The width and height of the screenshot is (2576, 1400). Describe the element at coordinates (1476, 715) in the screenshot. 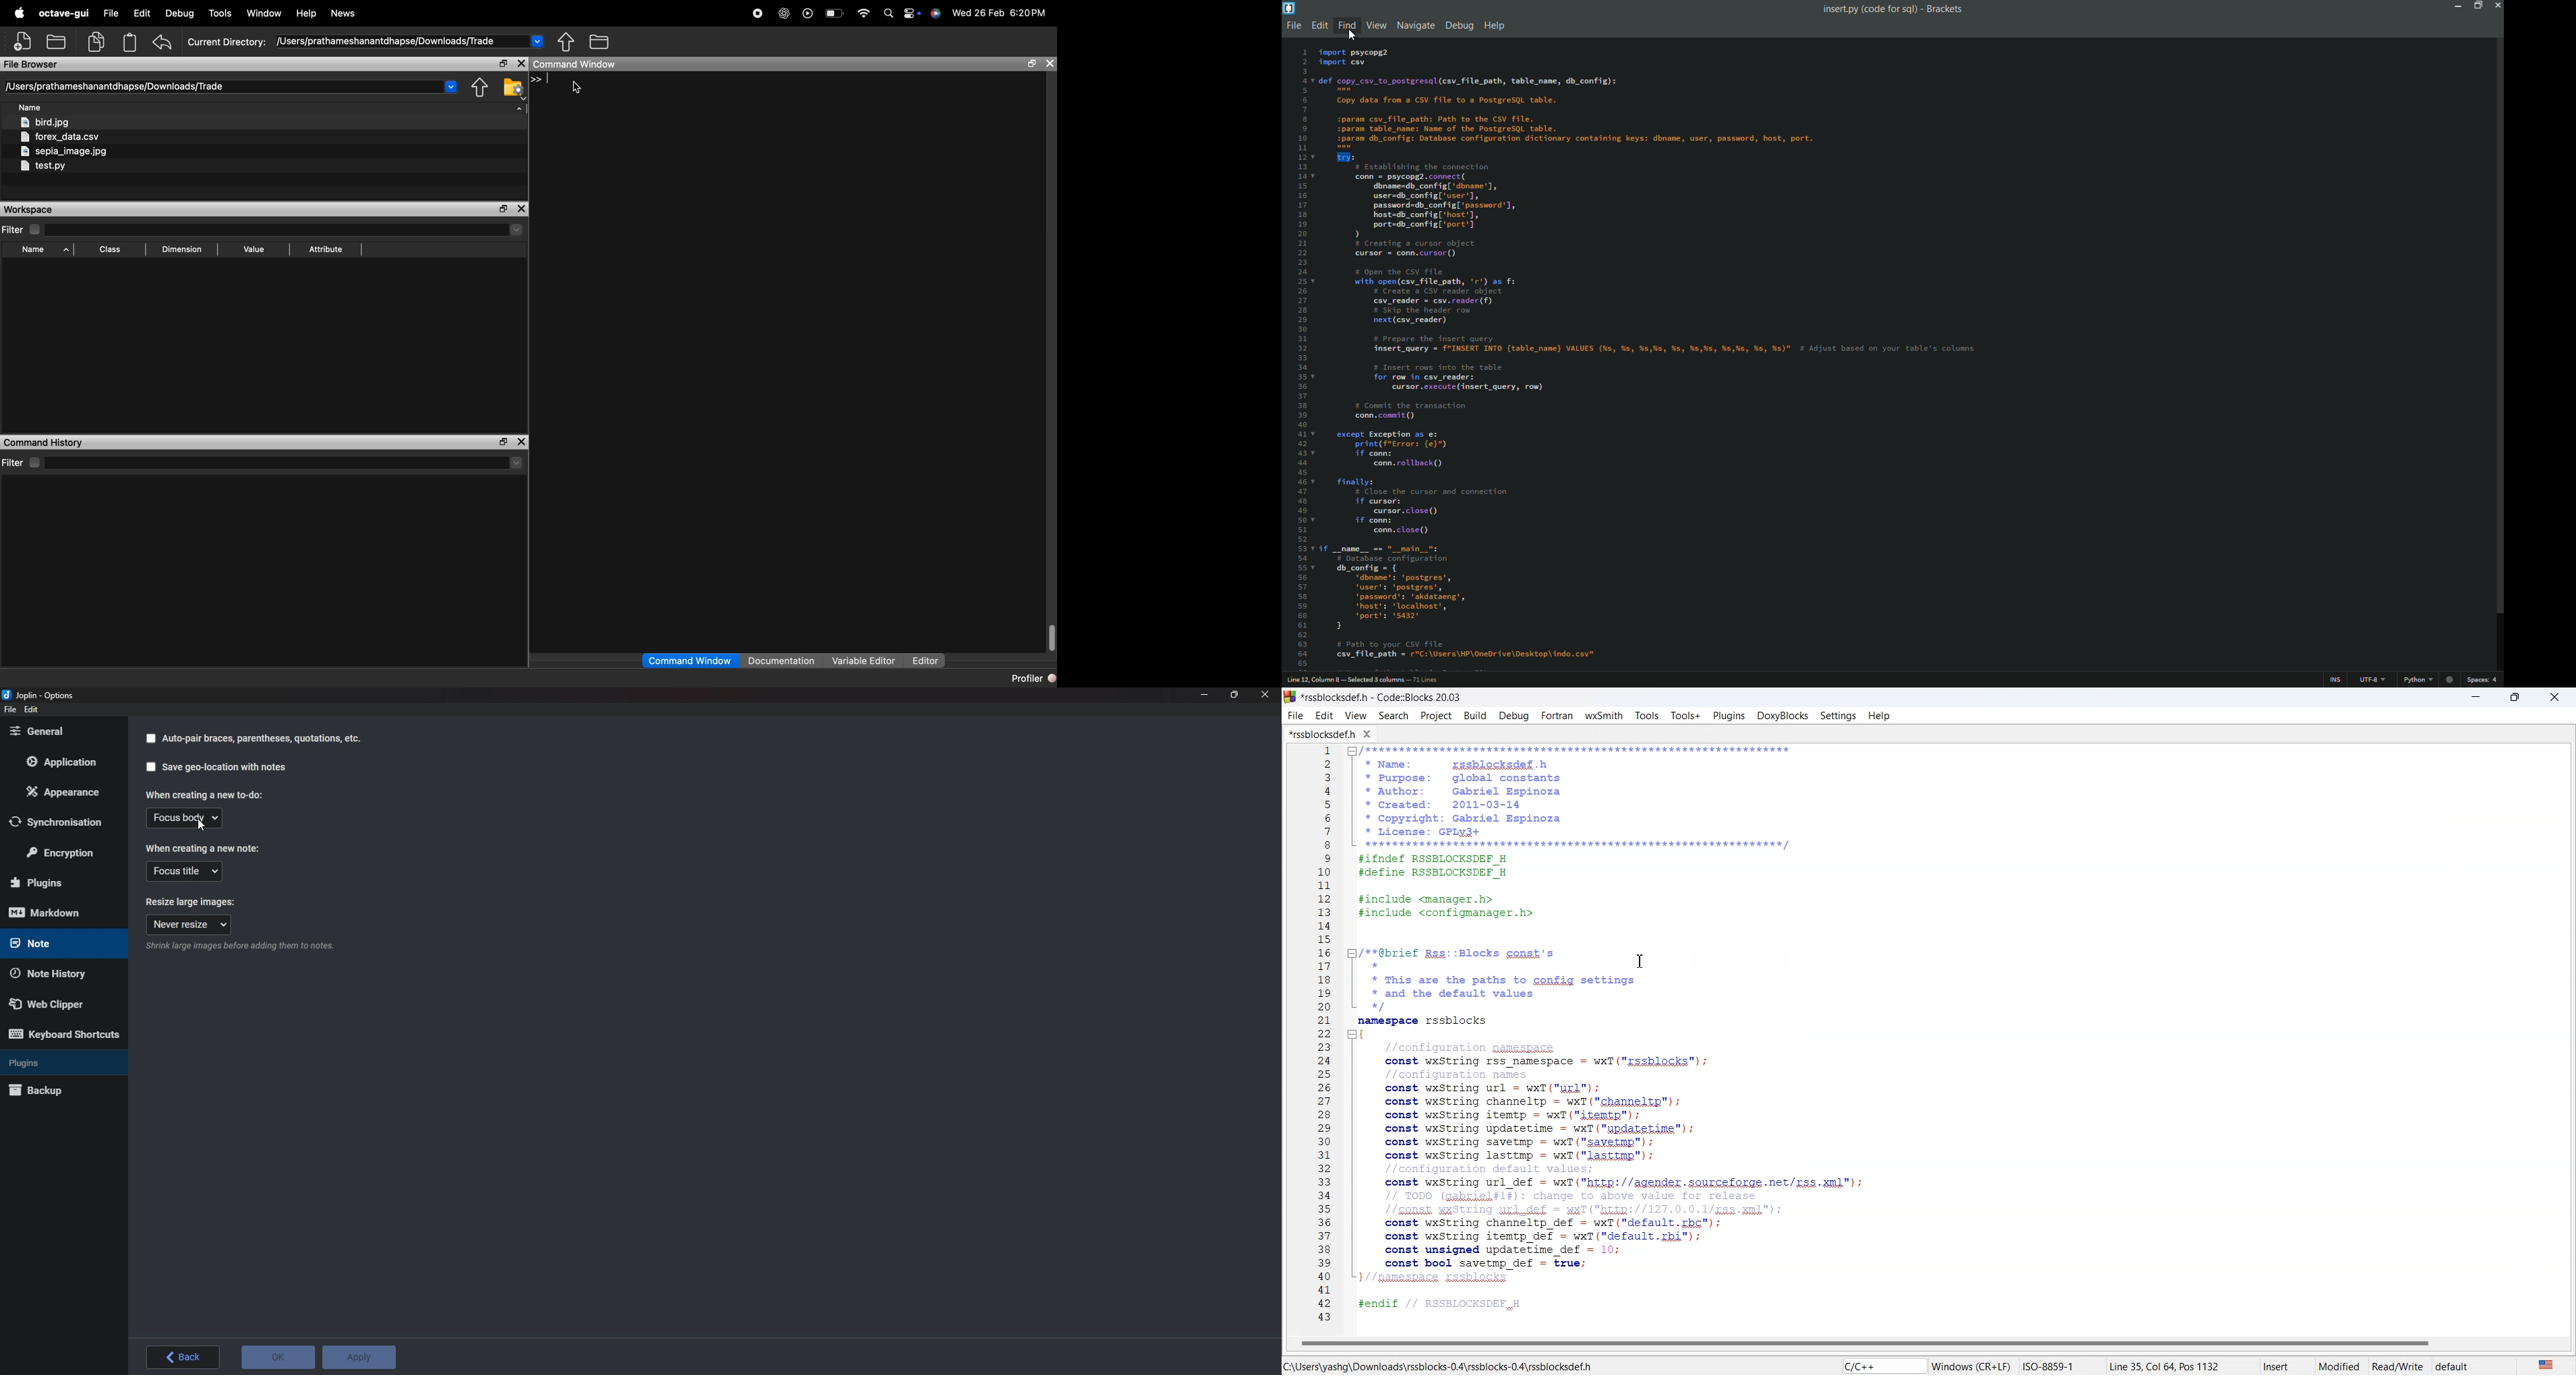

I see `Build` at that location.